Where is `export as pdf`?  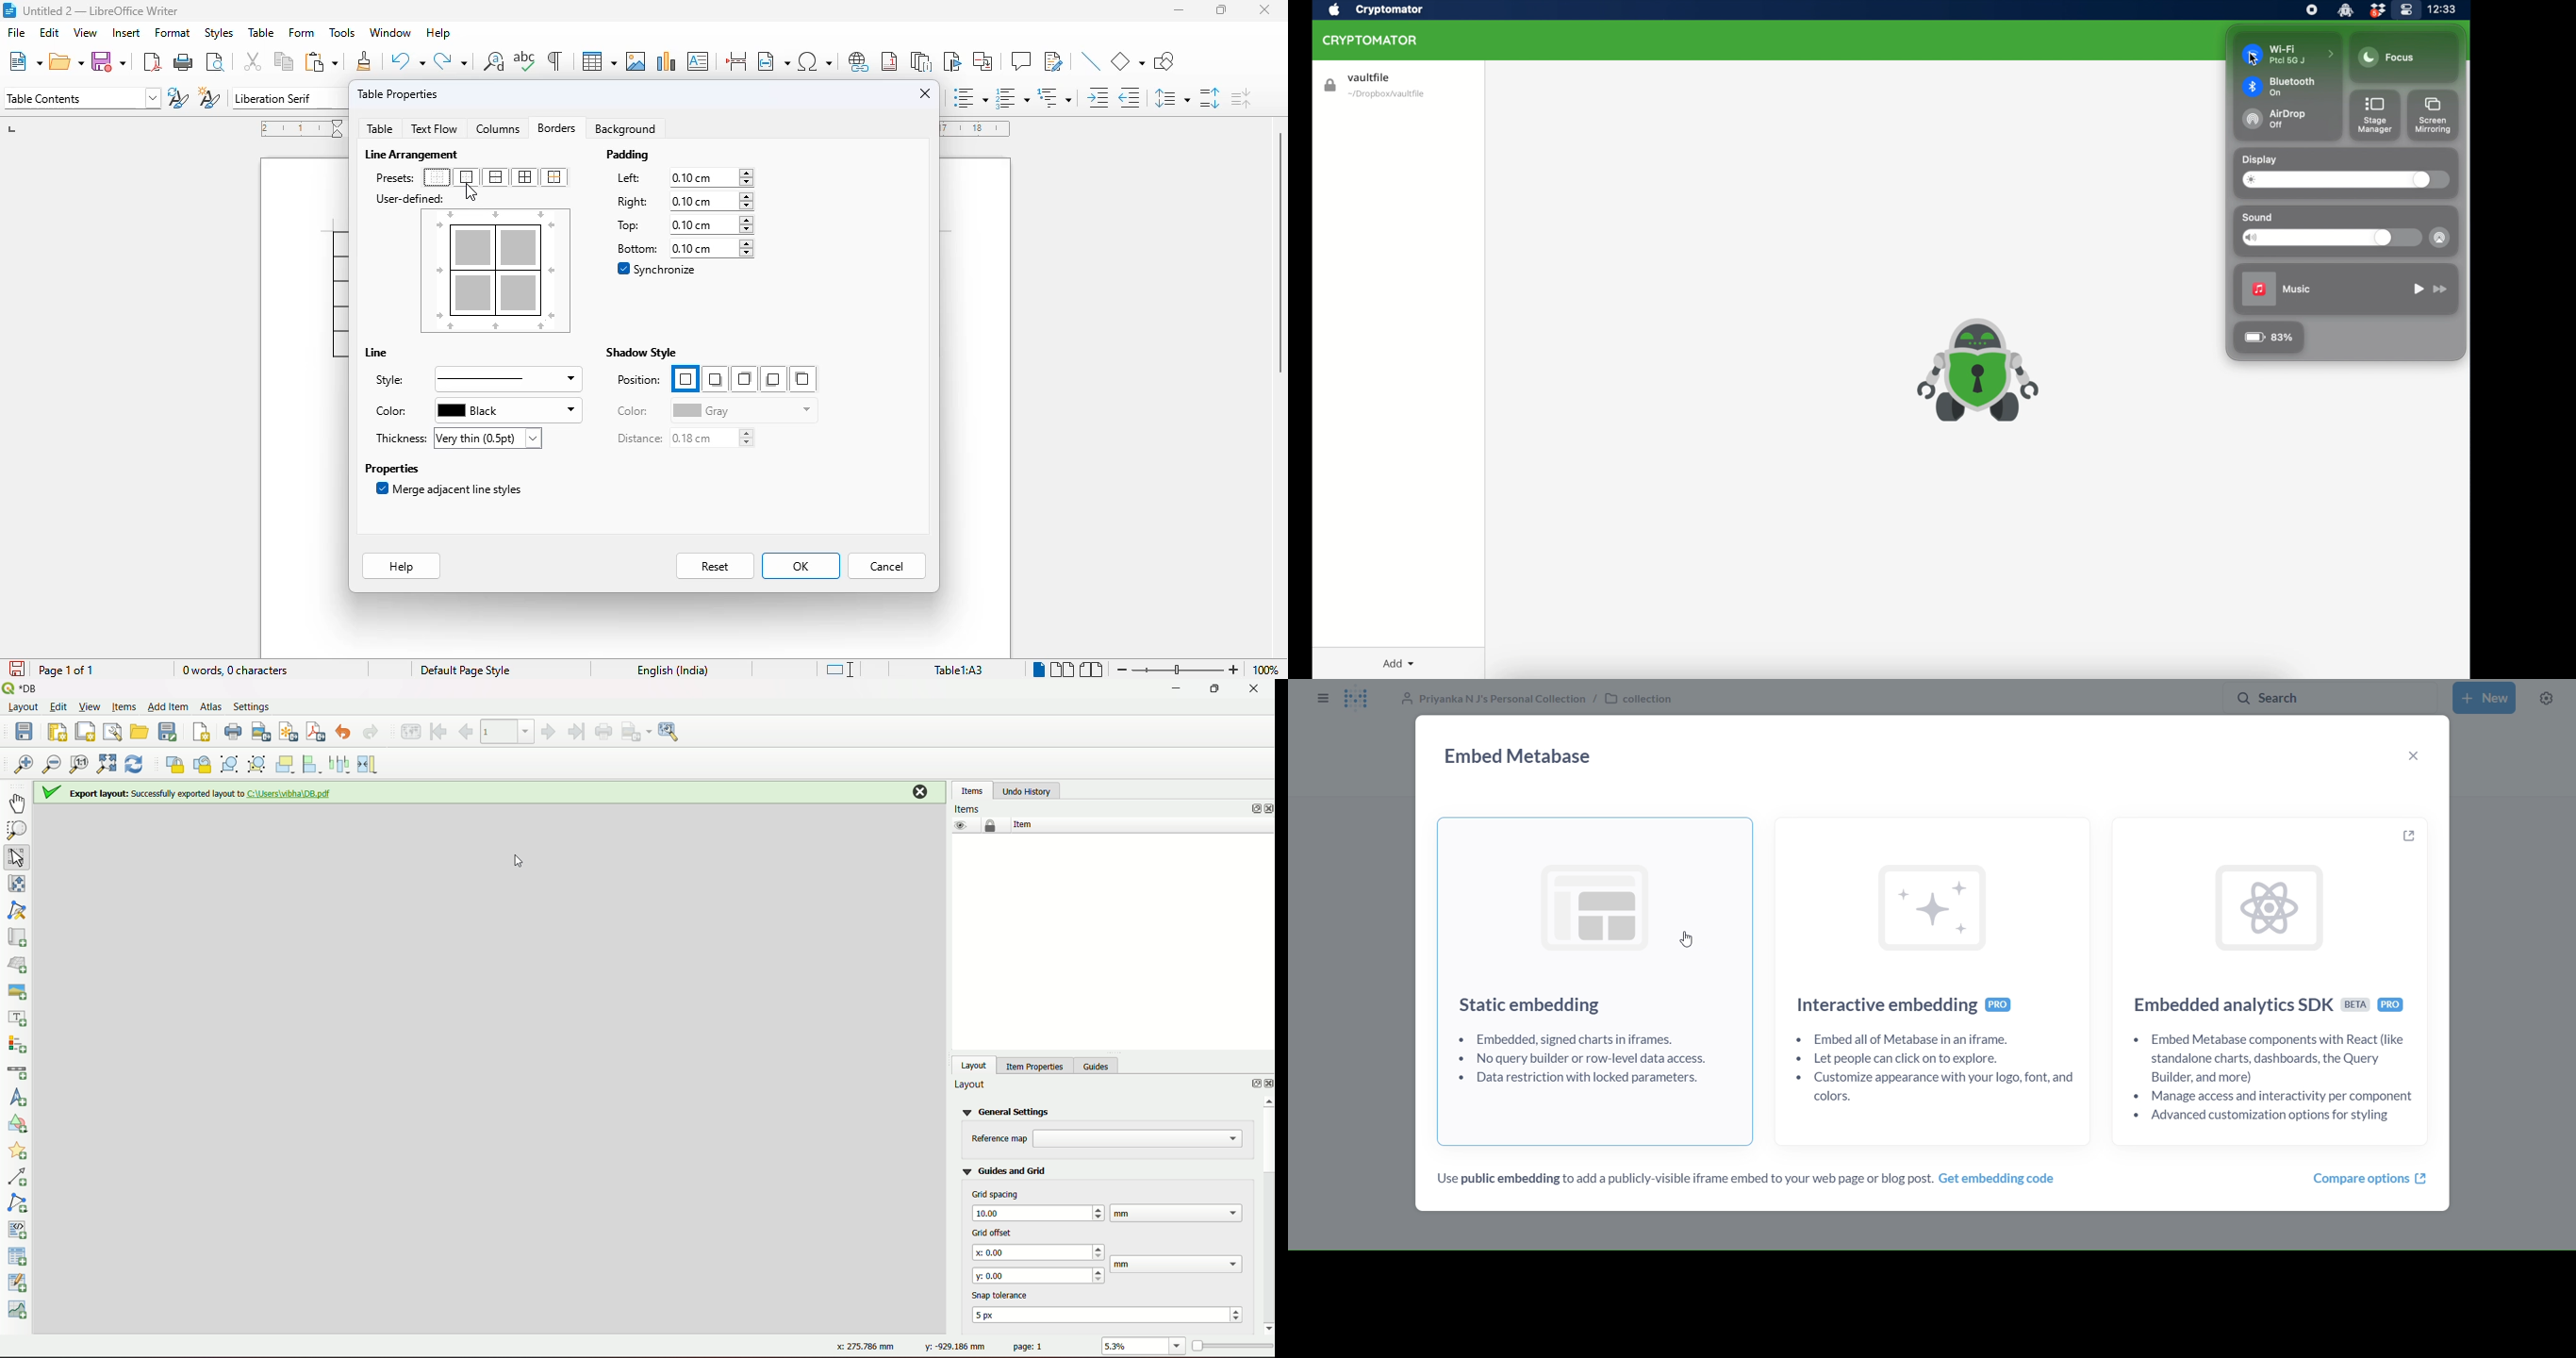
export as pdf is located at coordinates (316, 732).